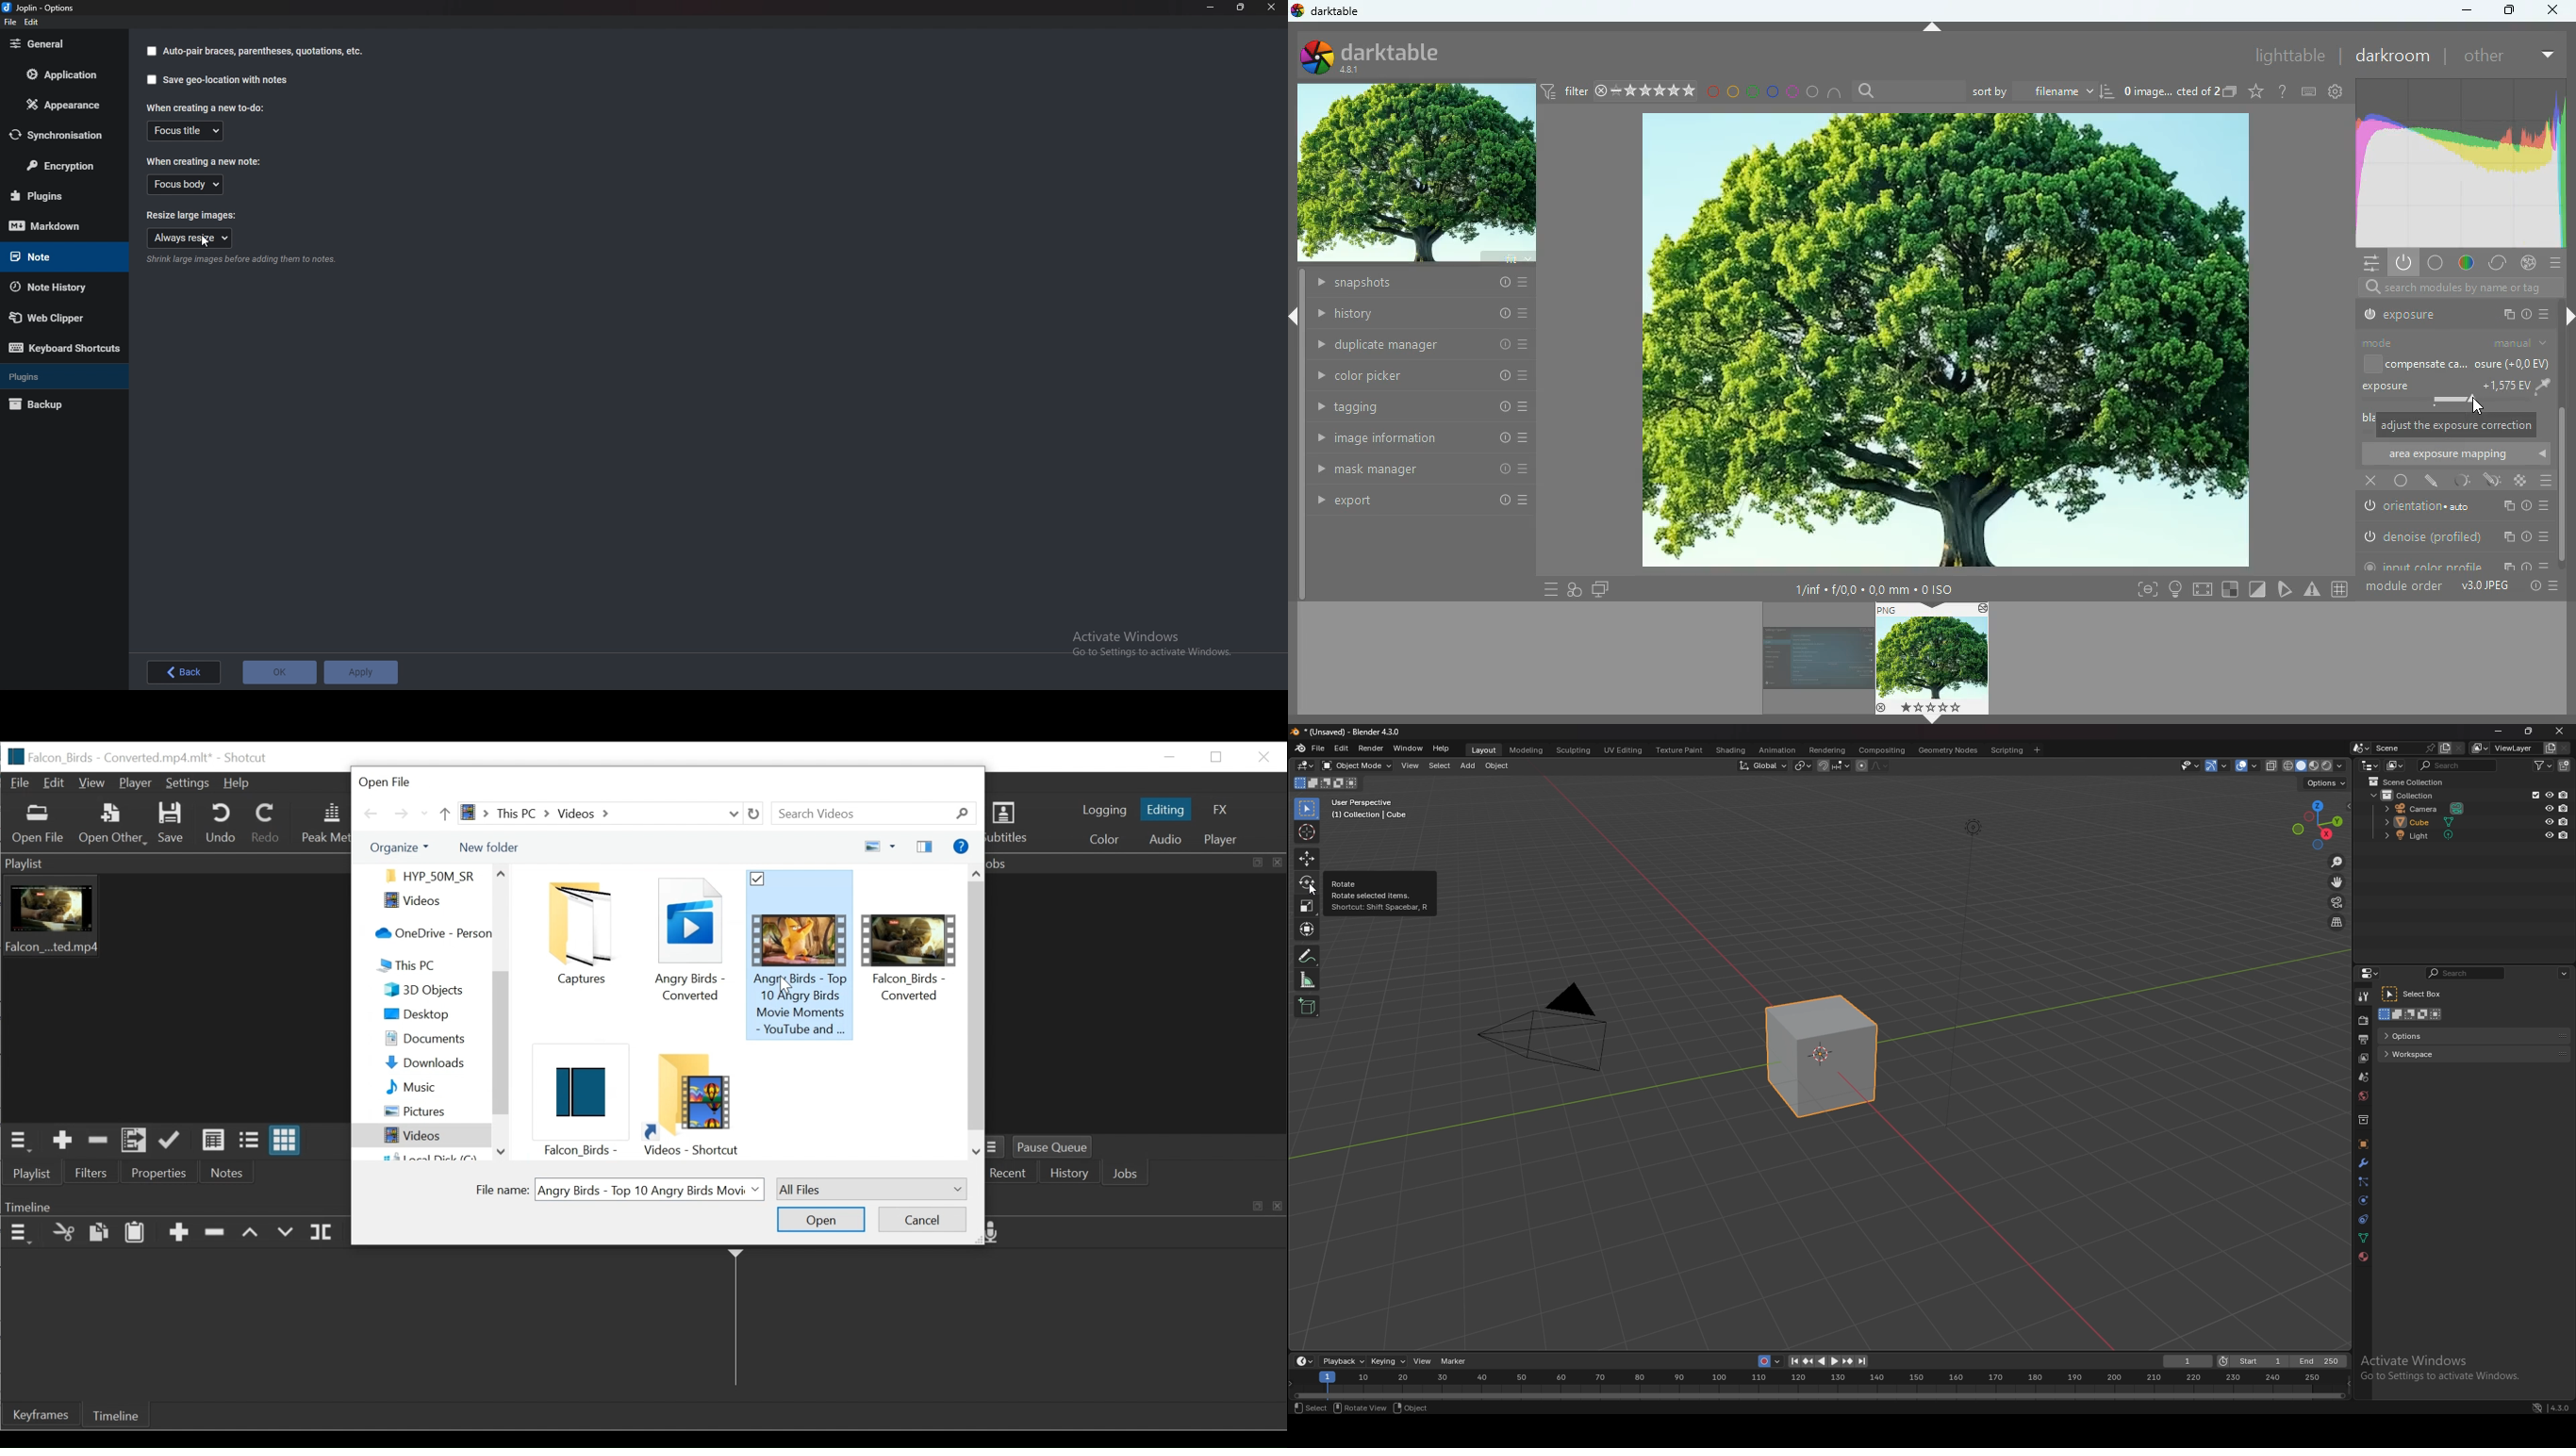 This screenshot has height=1456, width=2576. Describe the element at coordinates (1804, 765) in the screenshot. I see `transform pivot point` at that location.